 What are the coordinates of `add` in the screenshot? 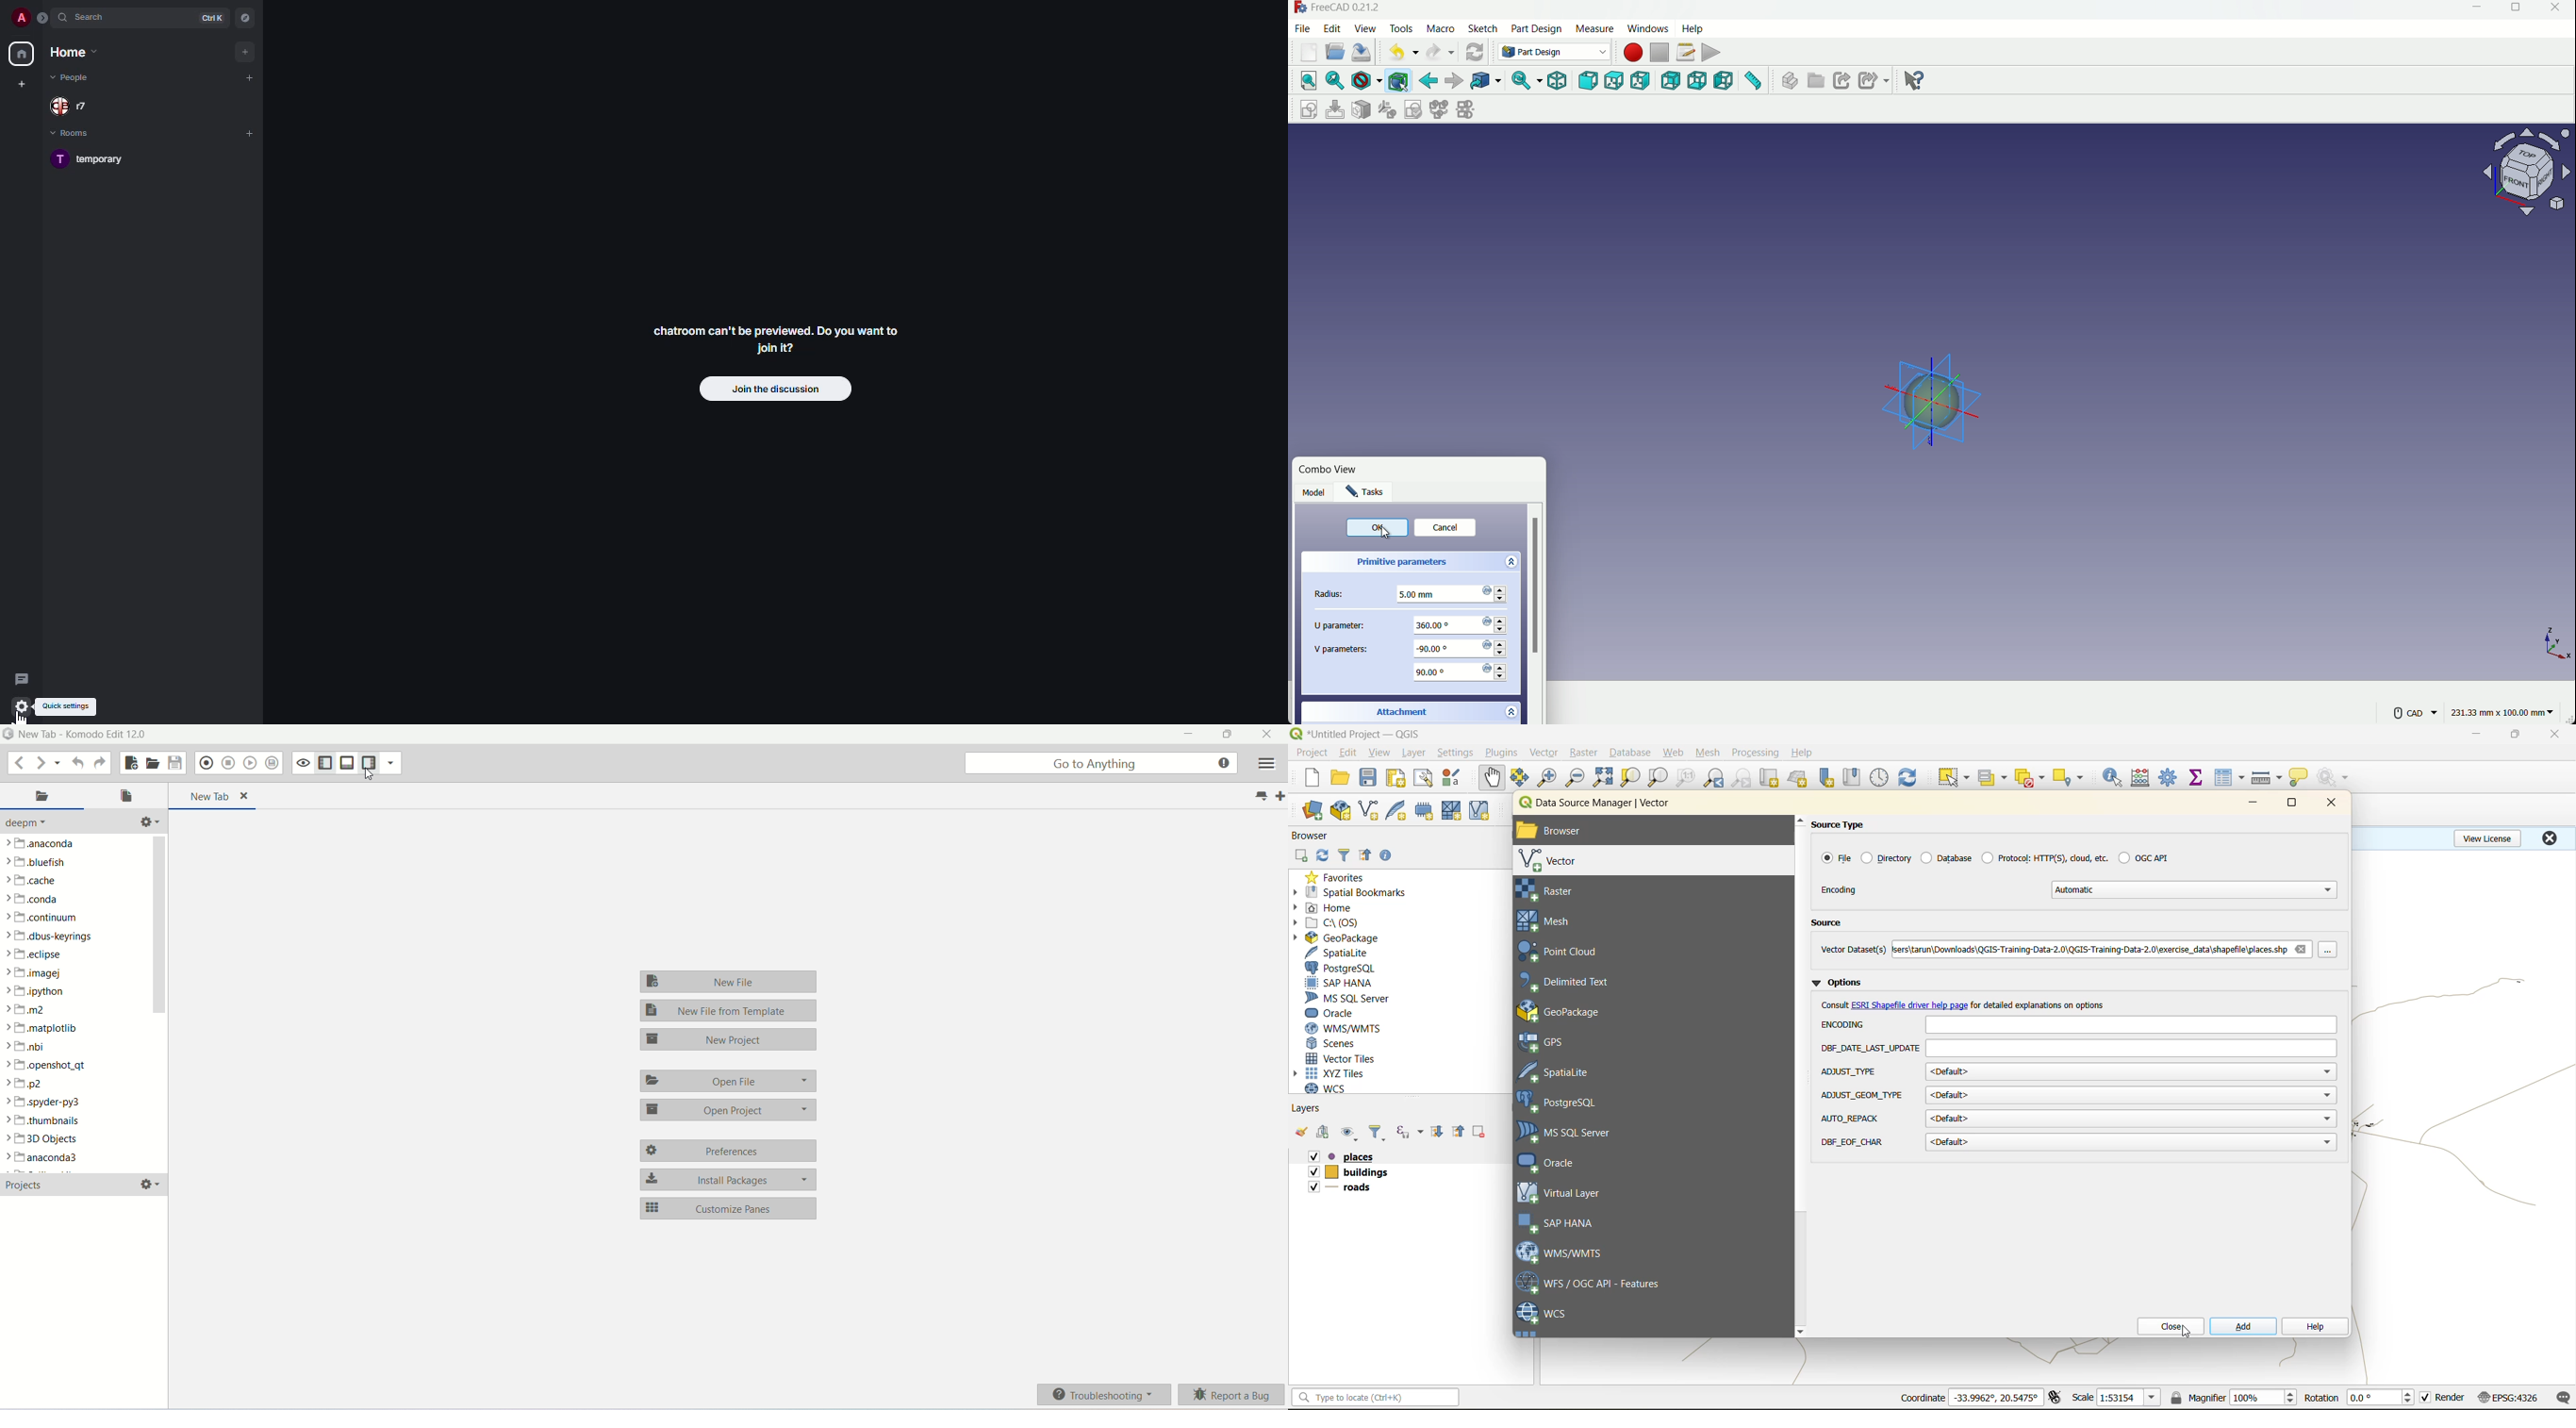 It's located at (246, 50).